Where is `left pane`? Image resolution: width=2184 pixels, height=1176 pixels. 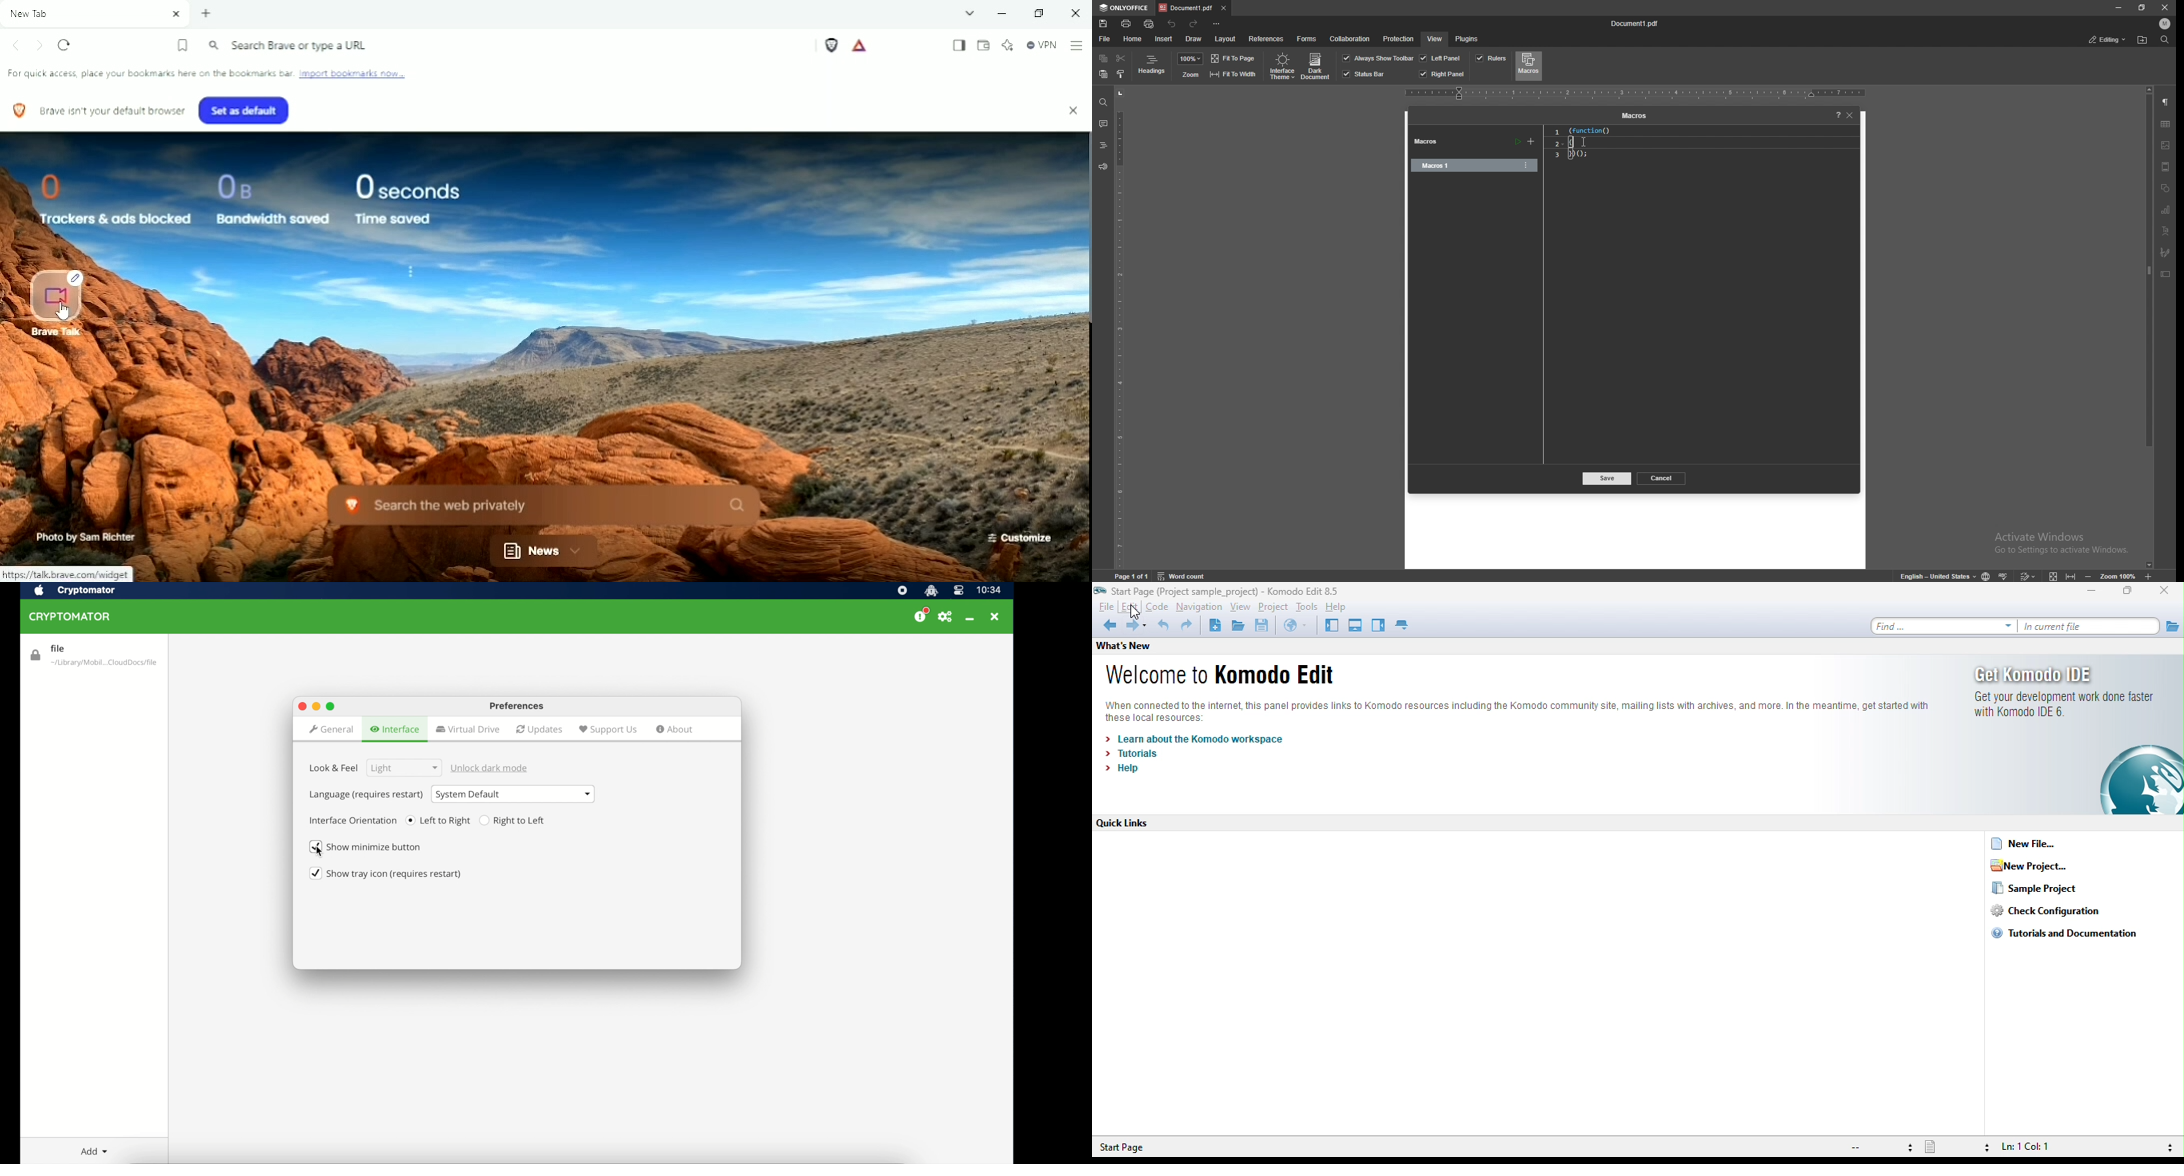 left pane is located at coordinates (1333, 628).